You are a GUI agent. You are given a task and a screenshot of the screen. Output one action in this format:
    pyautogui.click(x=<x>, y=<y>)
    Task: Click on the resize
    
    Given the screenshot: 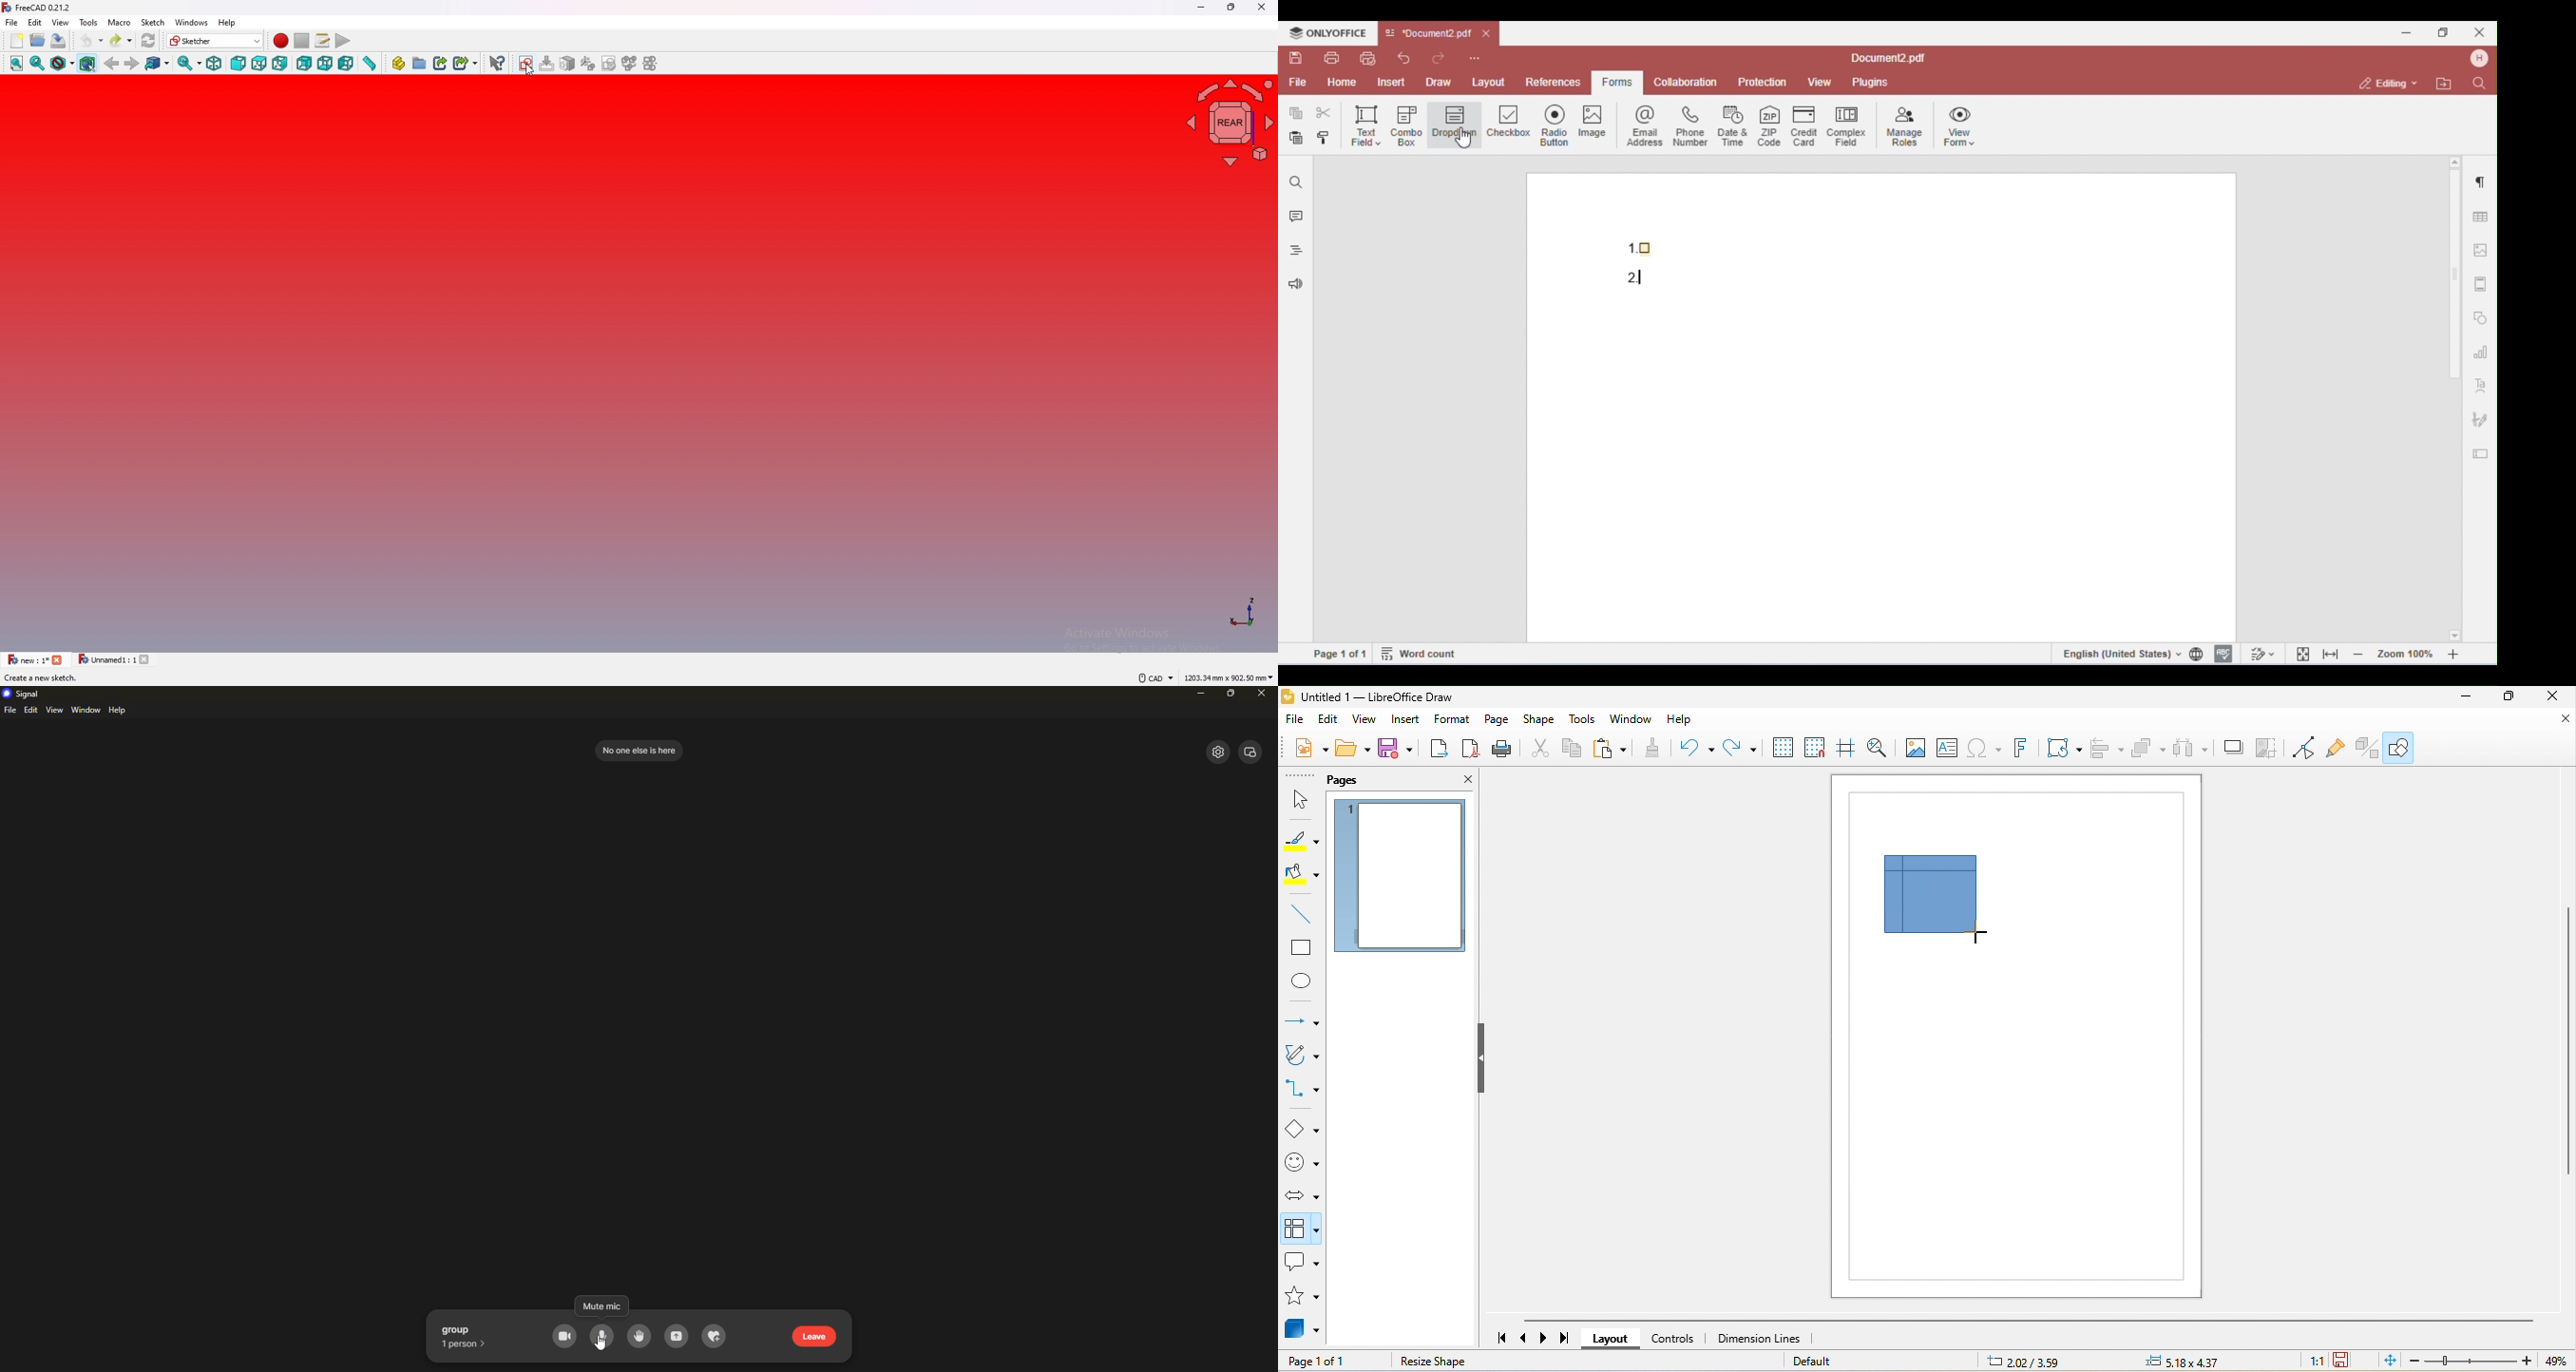 What is the action you would take?
    pyautogui.click(x=1233, y=7)
    